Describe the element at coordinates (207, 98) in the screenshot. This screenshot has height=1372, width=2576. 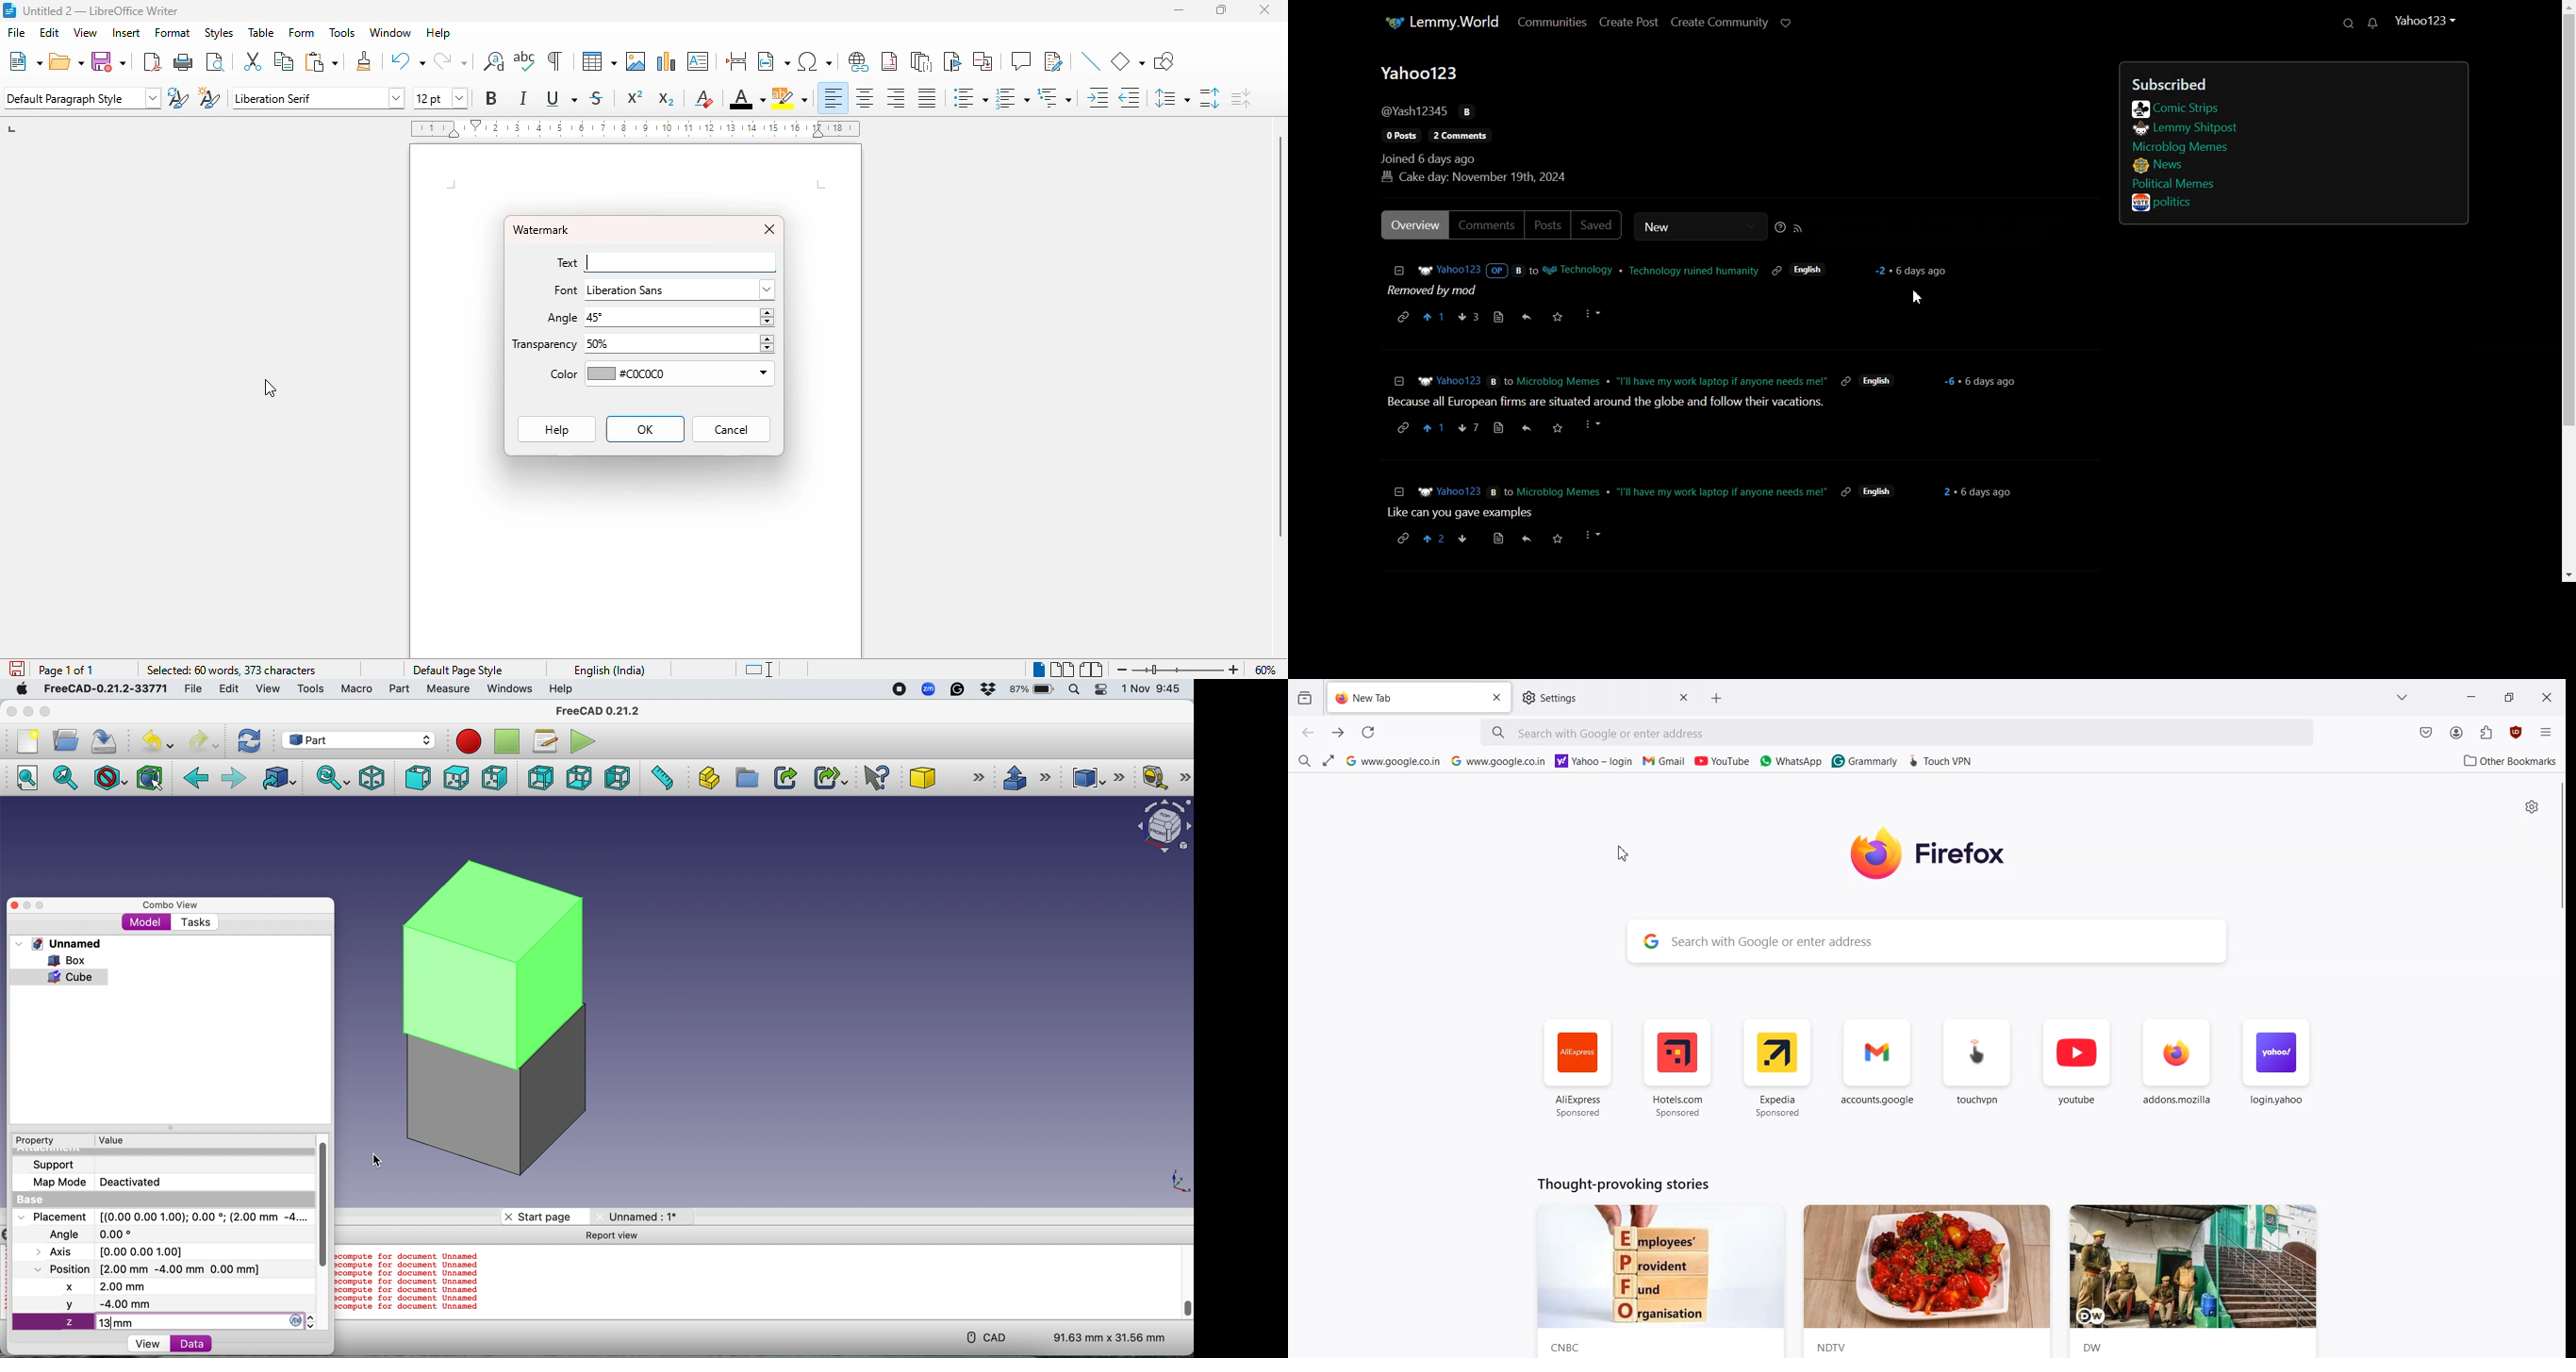
I see `new style from selection` at that location.